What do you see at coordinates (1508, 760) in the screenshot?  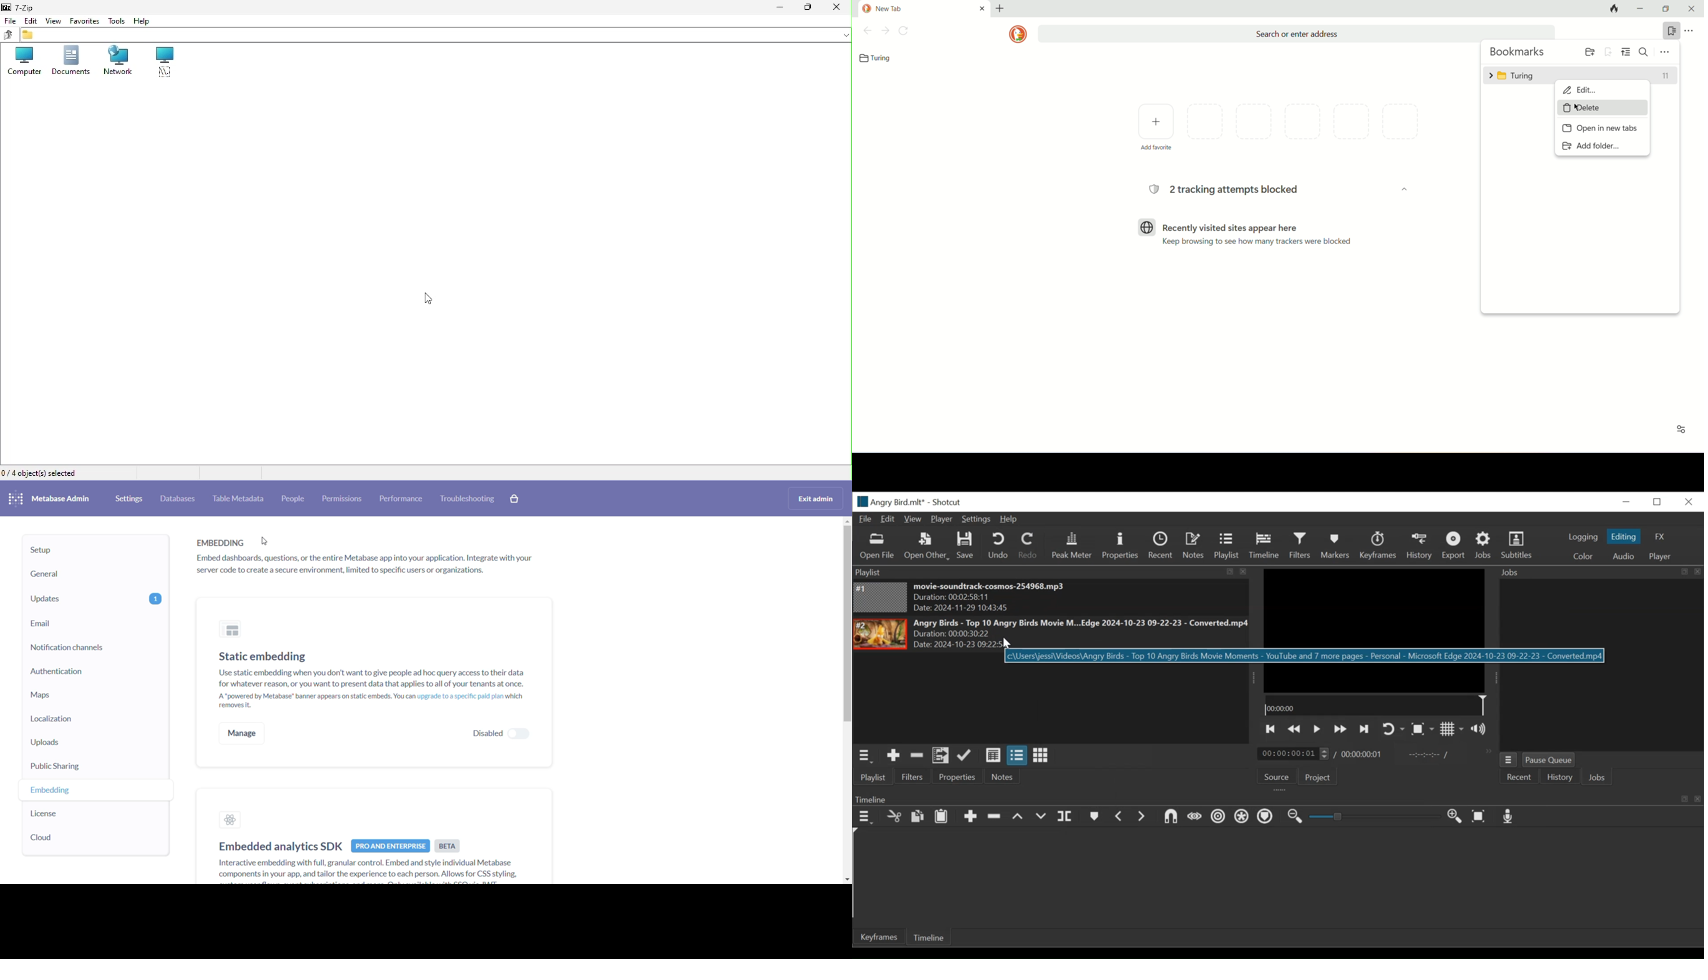 I see `Jobs Menu` at bounding box center [1508, 760].